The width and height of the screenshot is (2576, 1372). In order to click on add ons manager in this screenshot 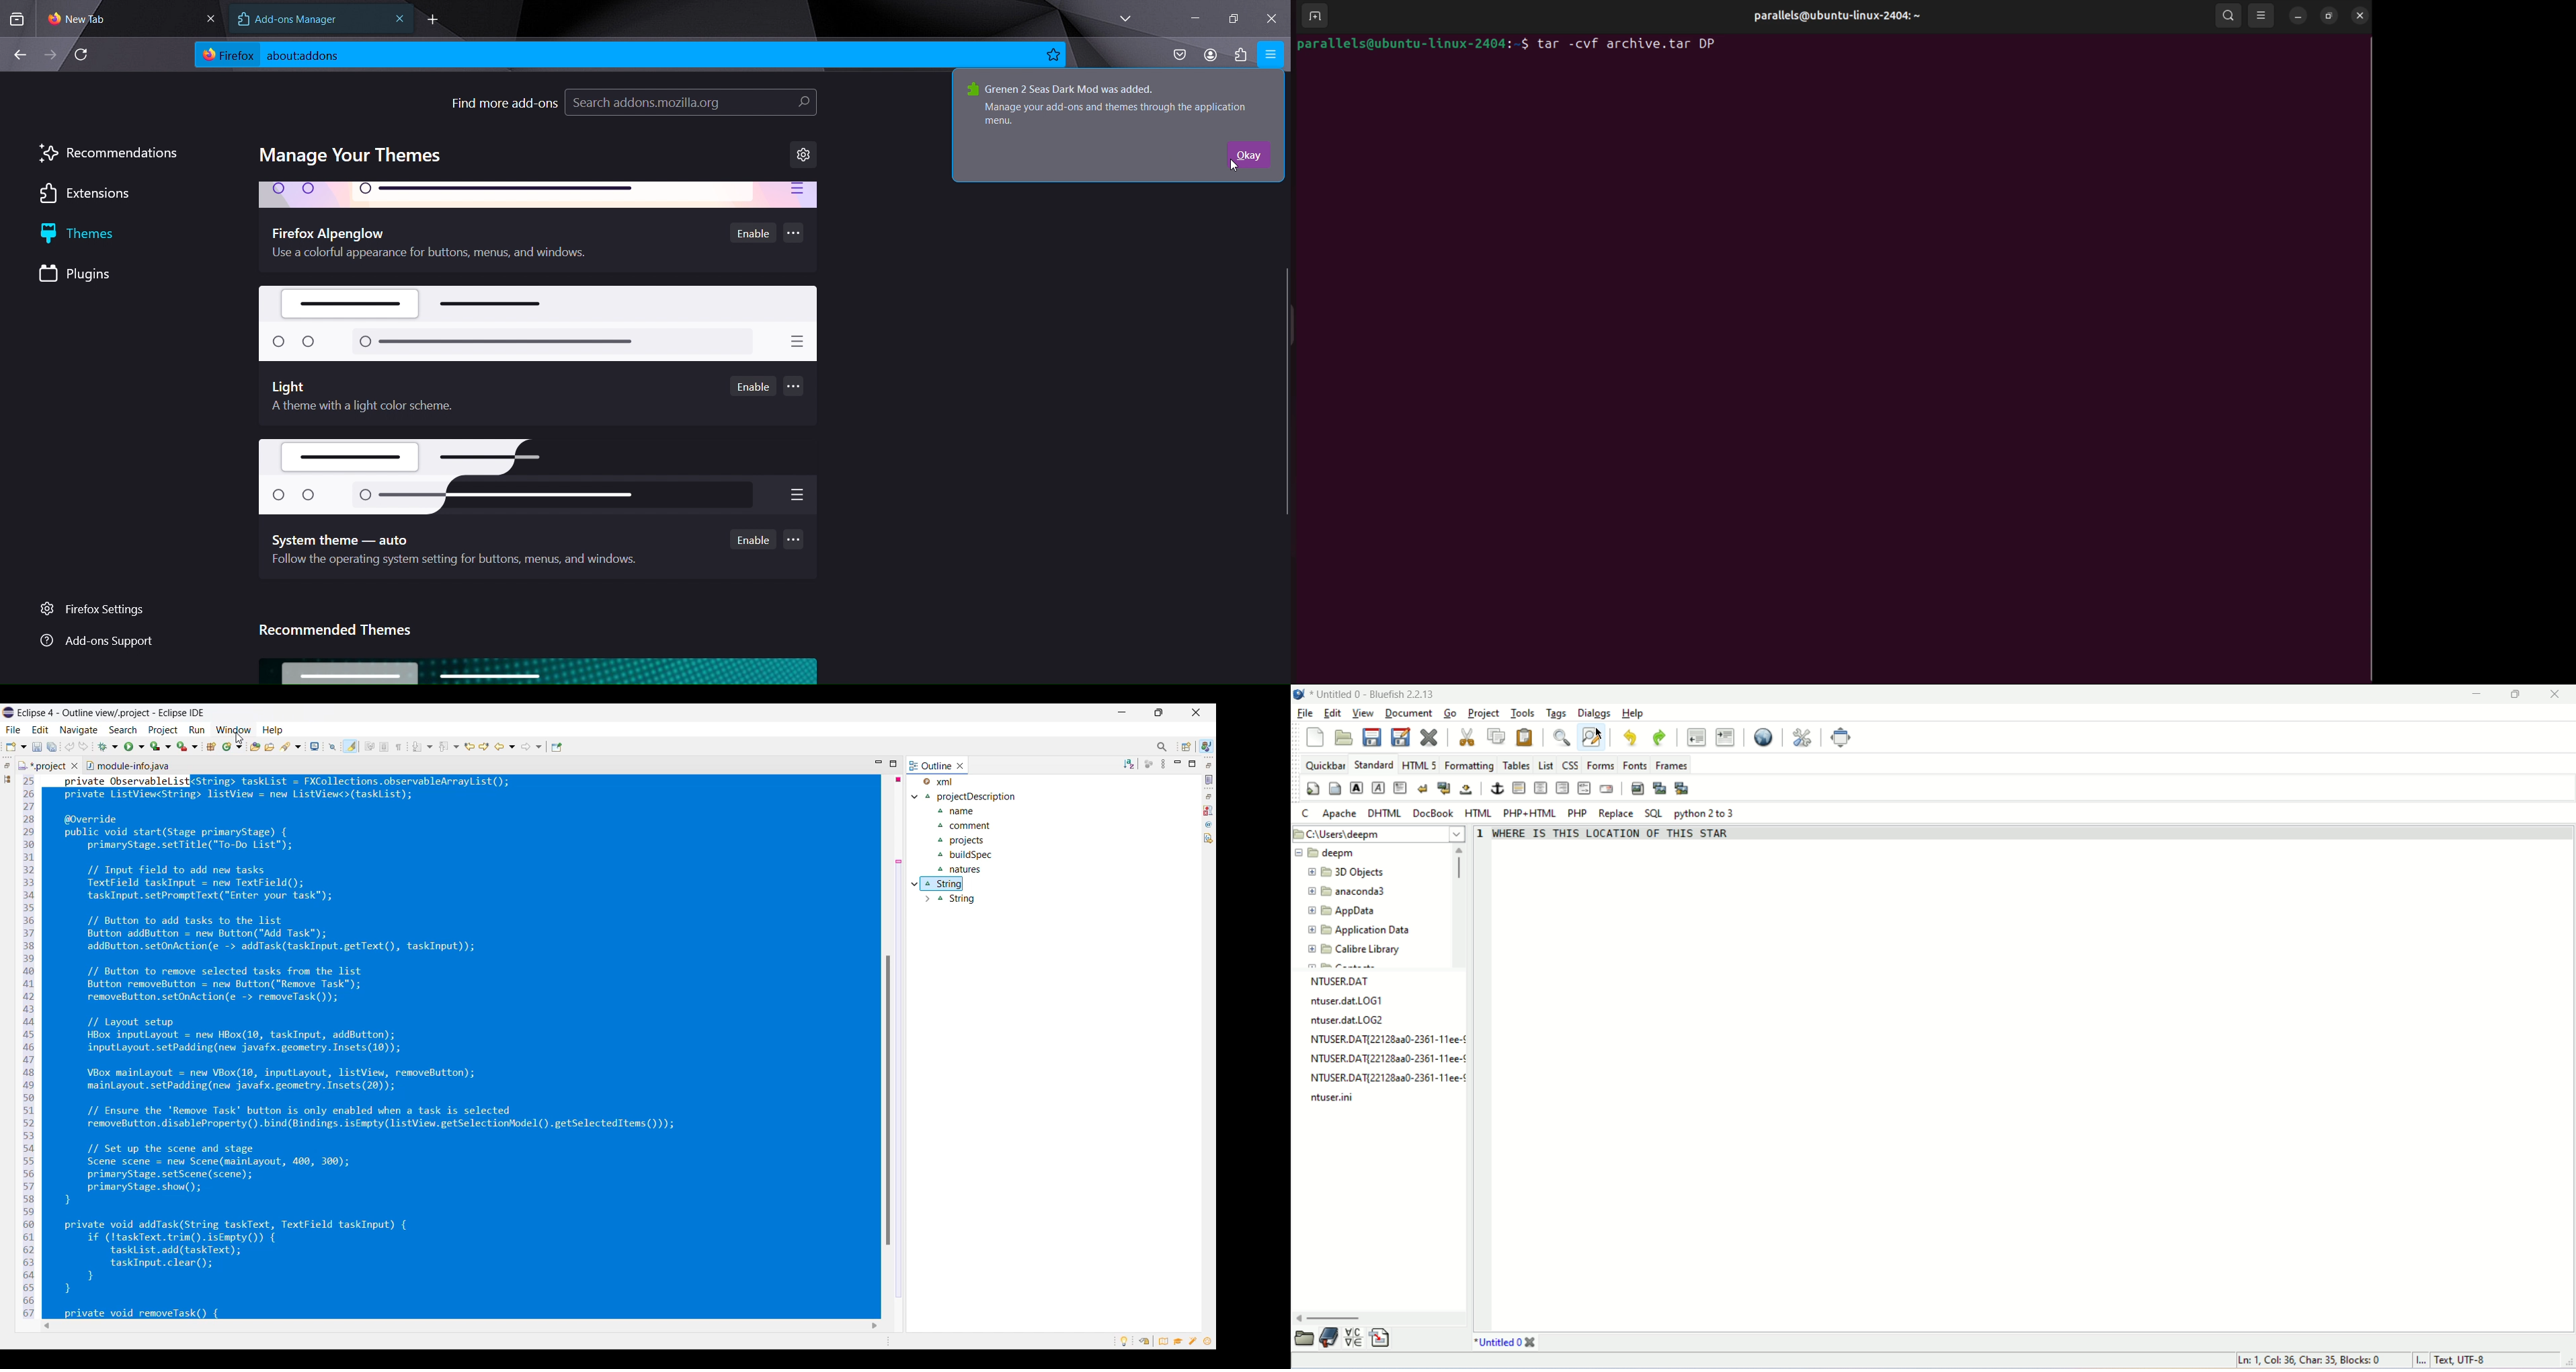, I will do `click(302, 20)`.